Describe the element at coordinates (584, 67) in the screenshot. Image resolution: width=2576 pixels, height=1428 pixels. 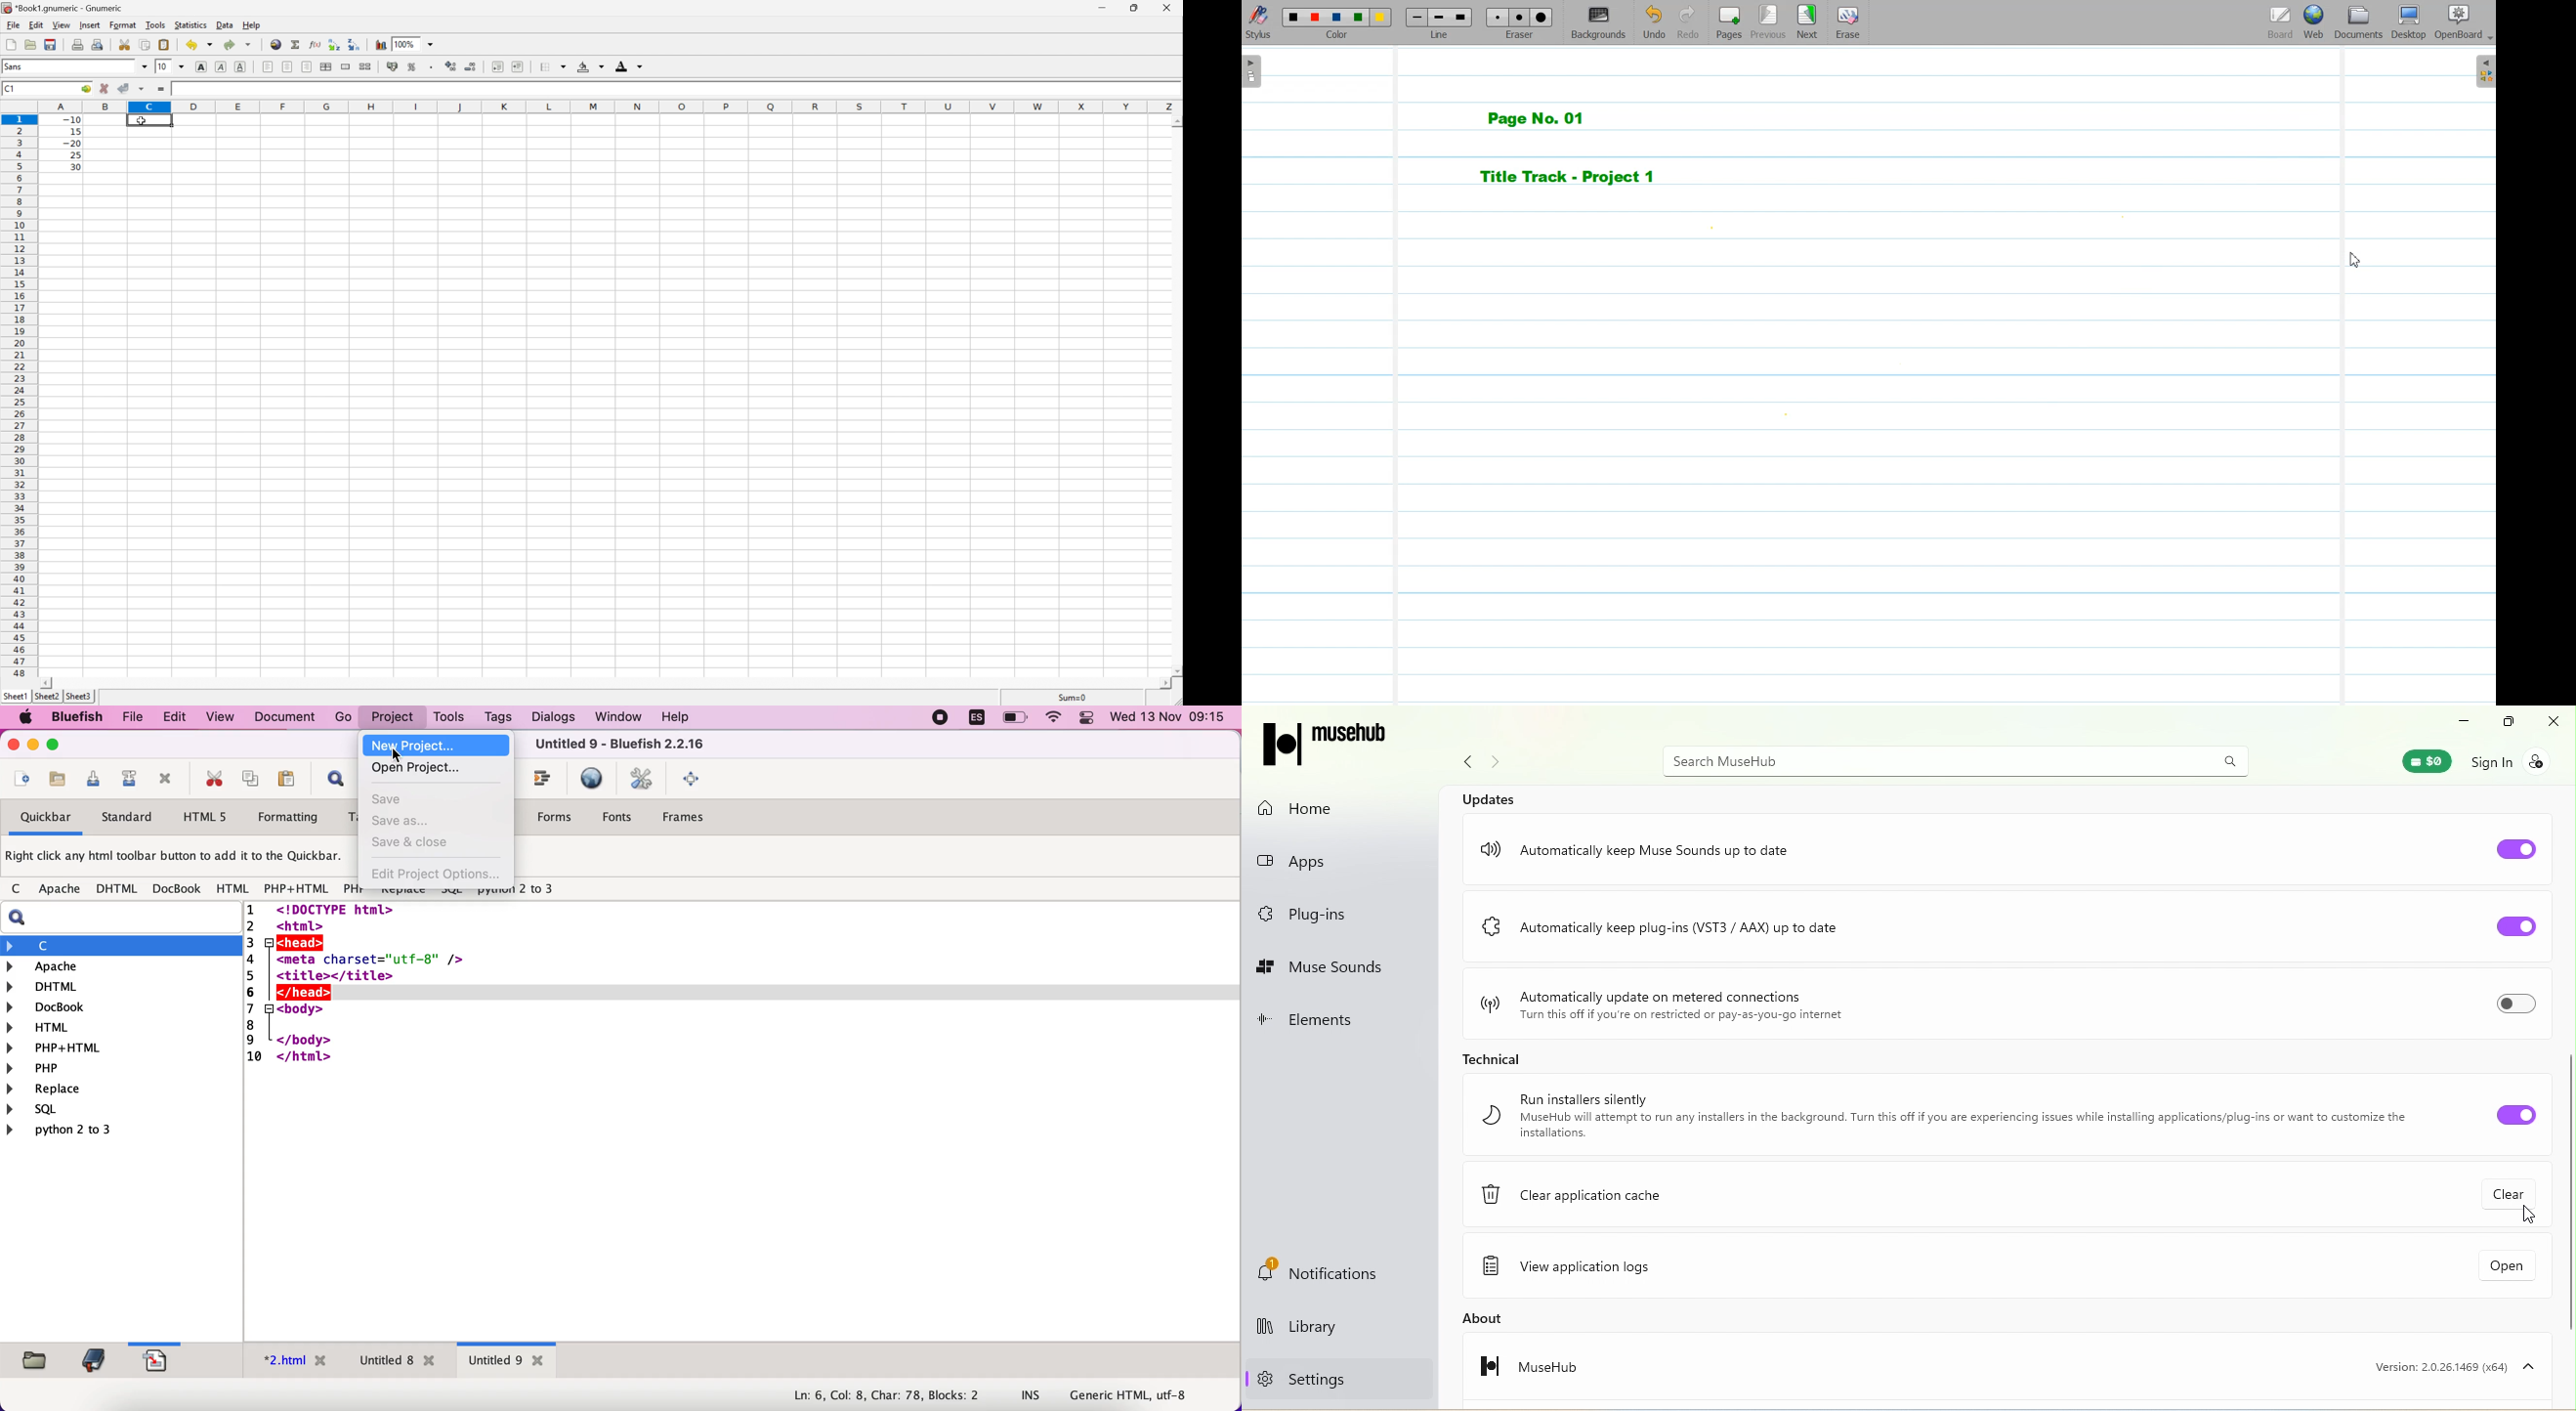
I see `Background` at that location.